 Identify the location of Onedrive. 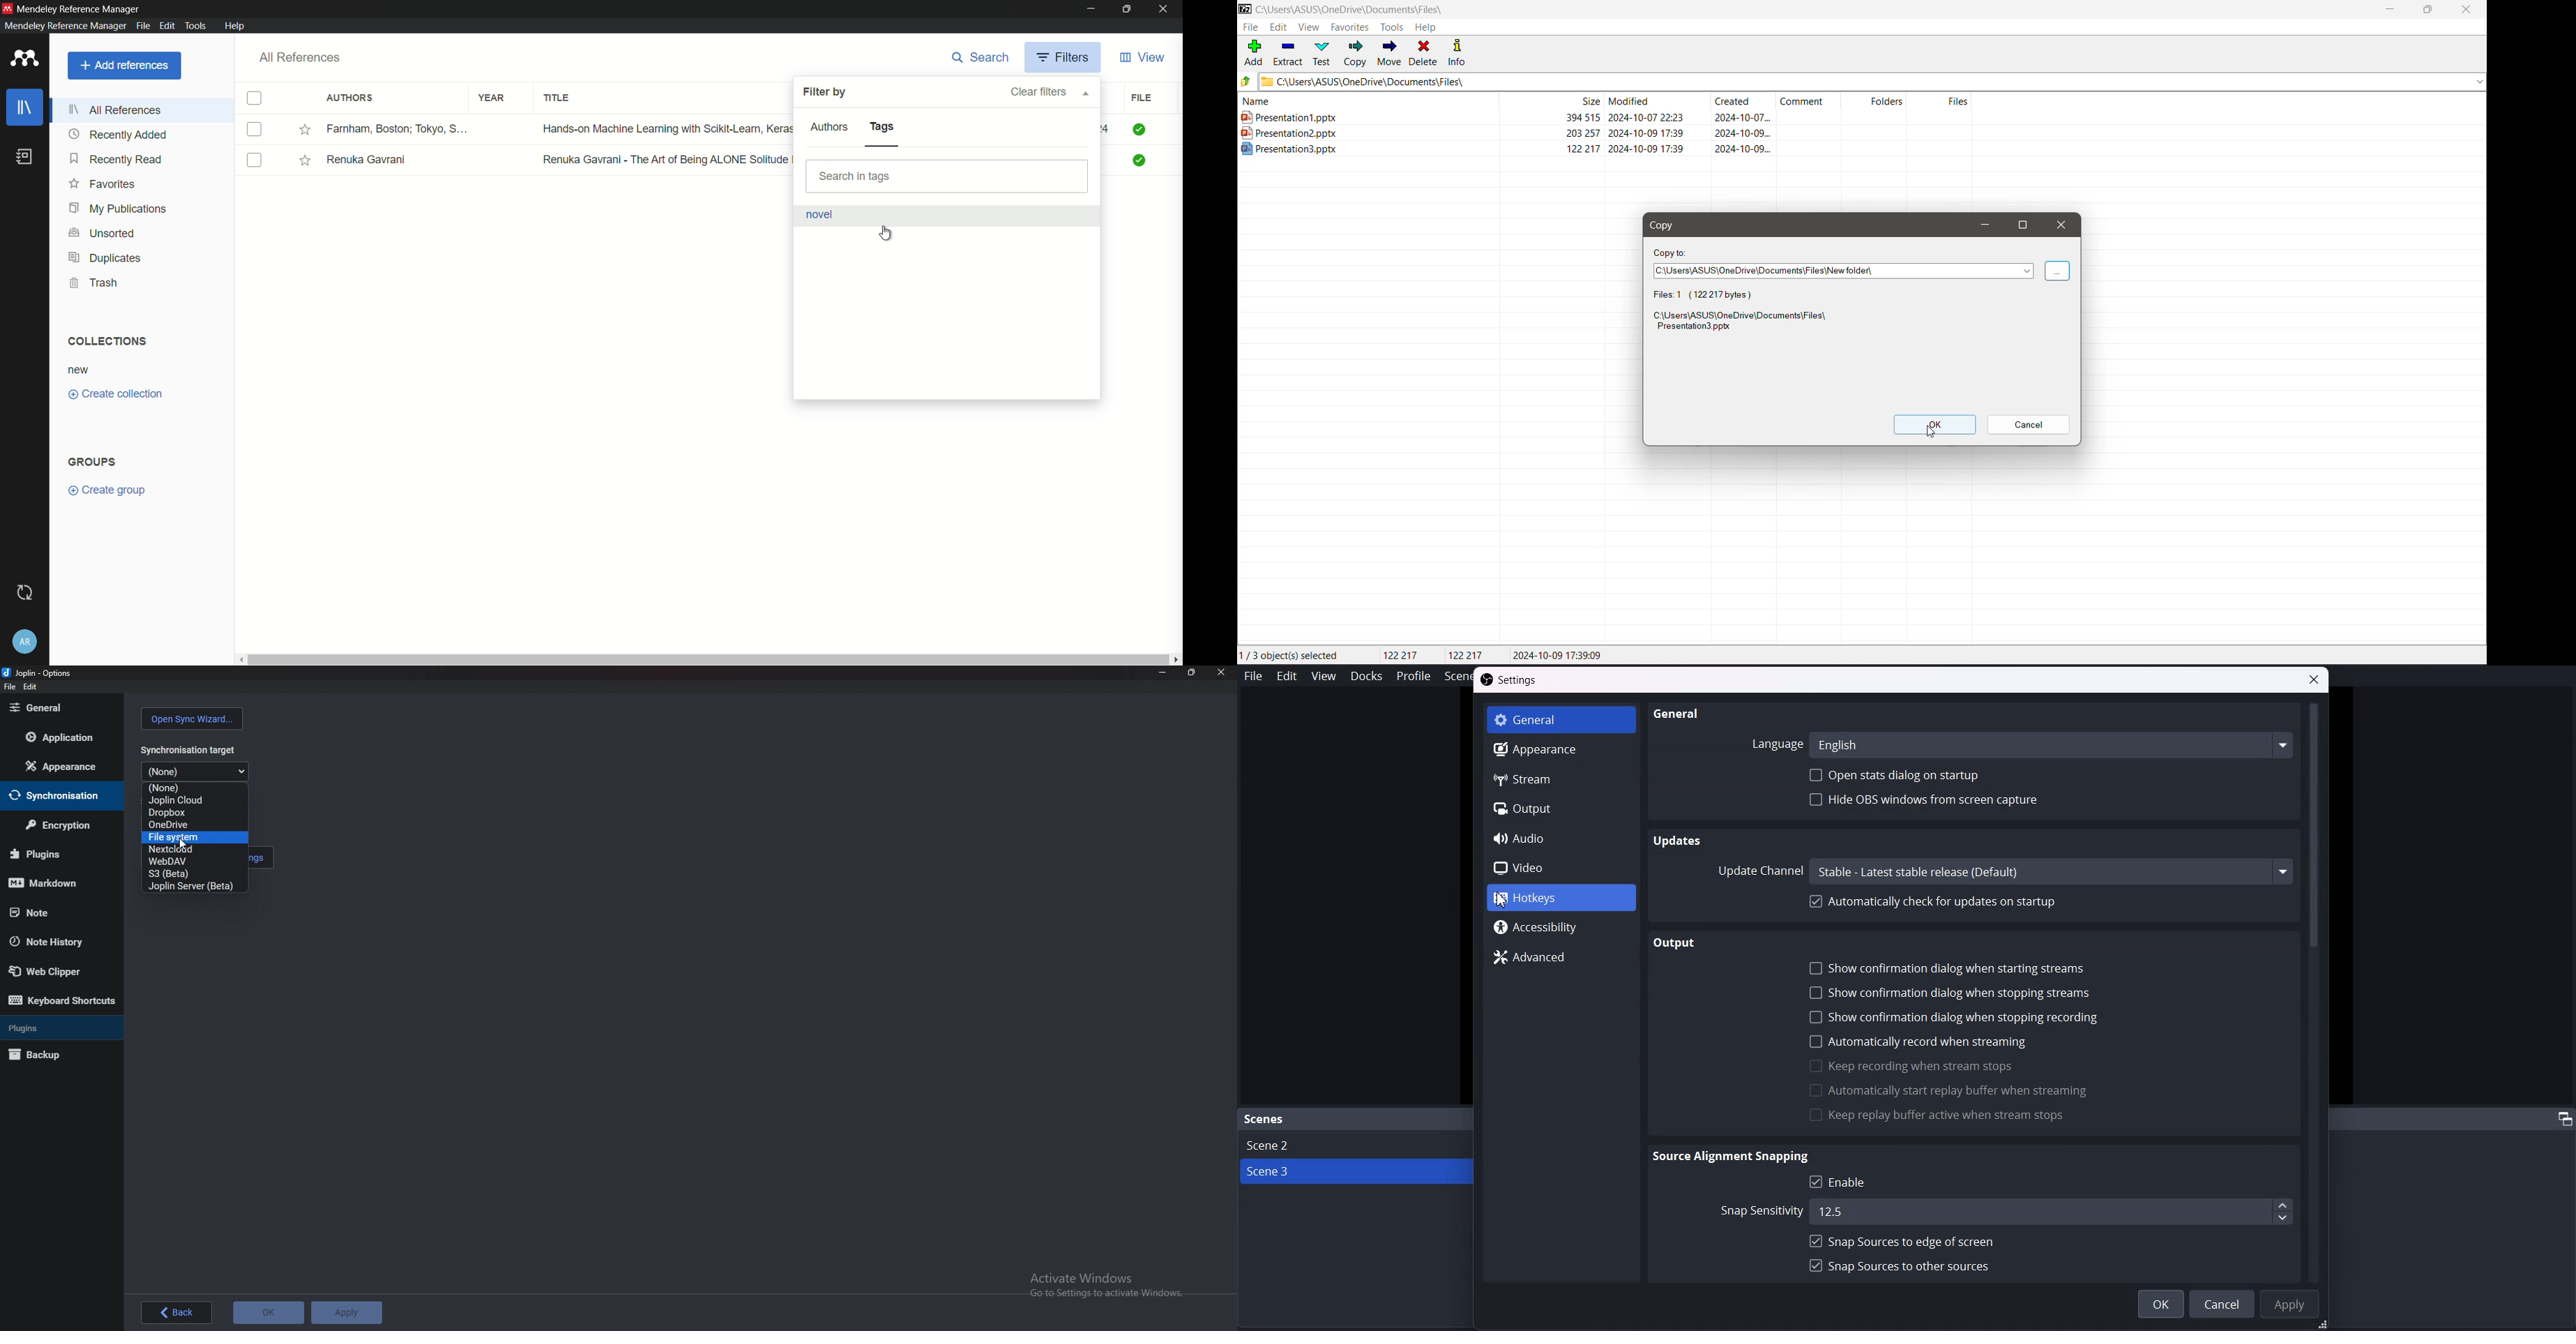
(195, 825).